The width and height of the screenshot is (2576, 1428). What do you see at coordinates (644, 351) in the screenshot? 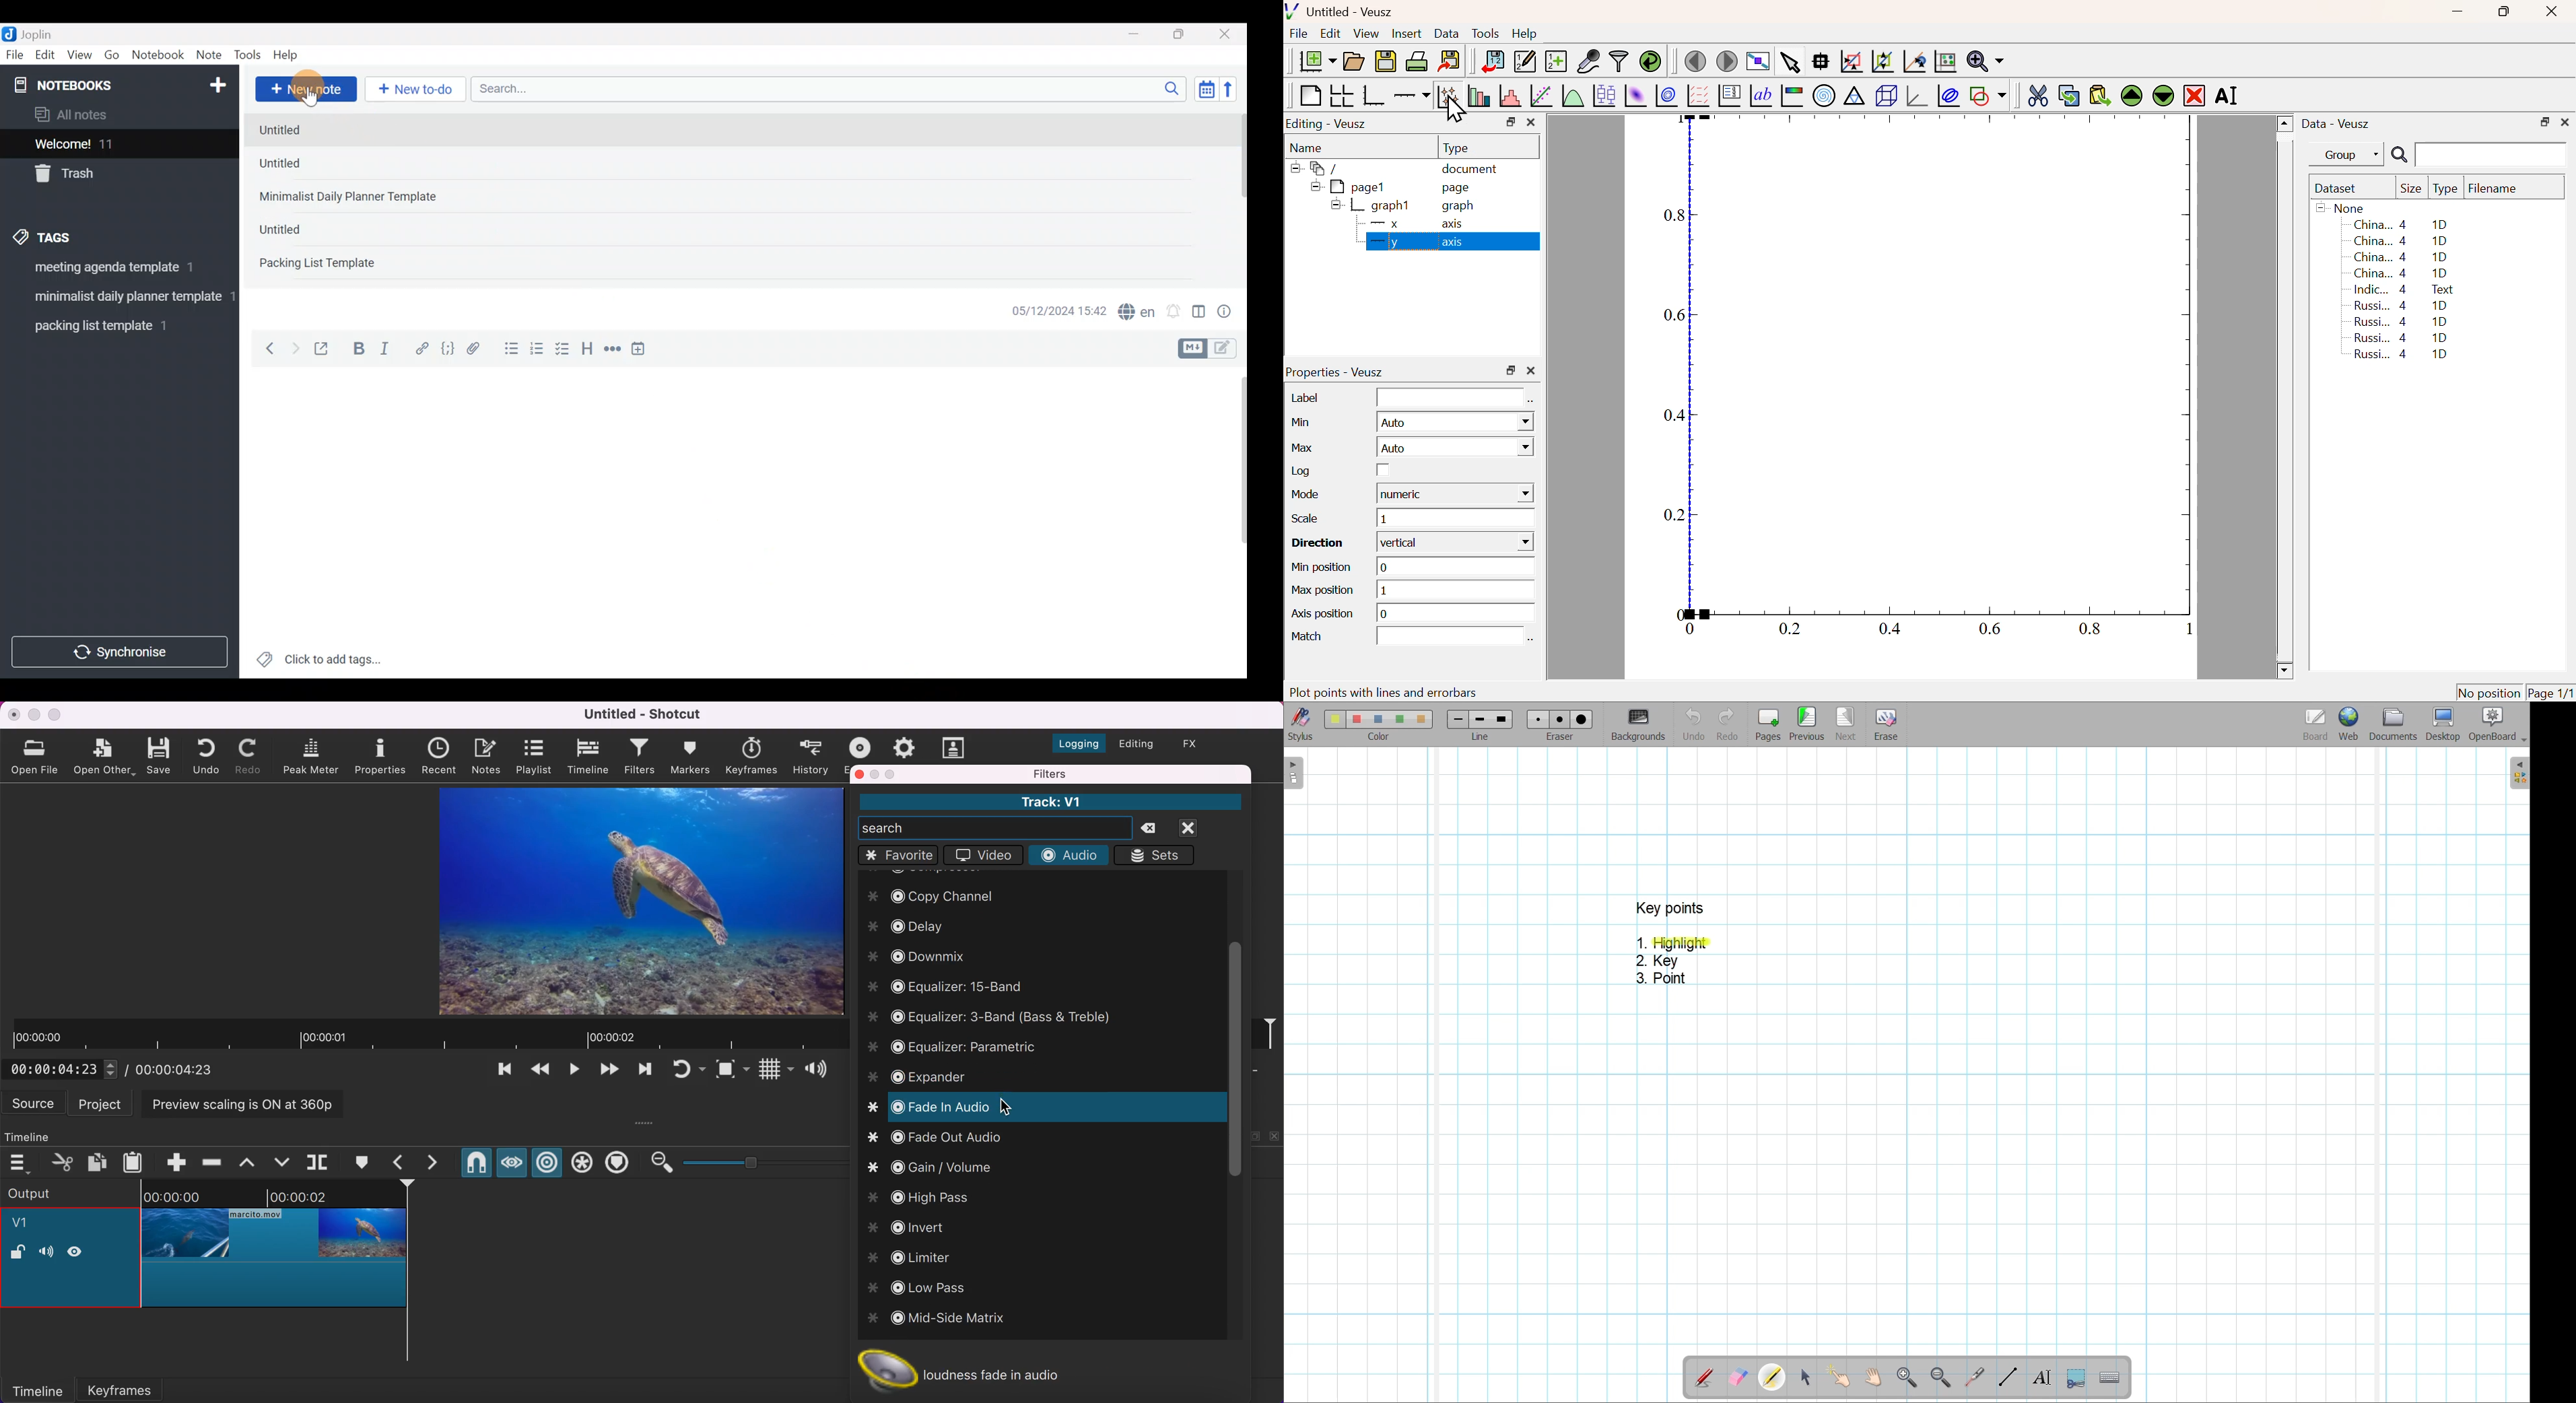
I see `Insert time` at bounding box center [644, 351].